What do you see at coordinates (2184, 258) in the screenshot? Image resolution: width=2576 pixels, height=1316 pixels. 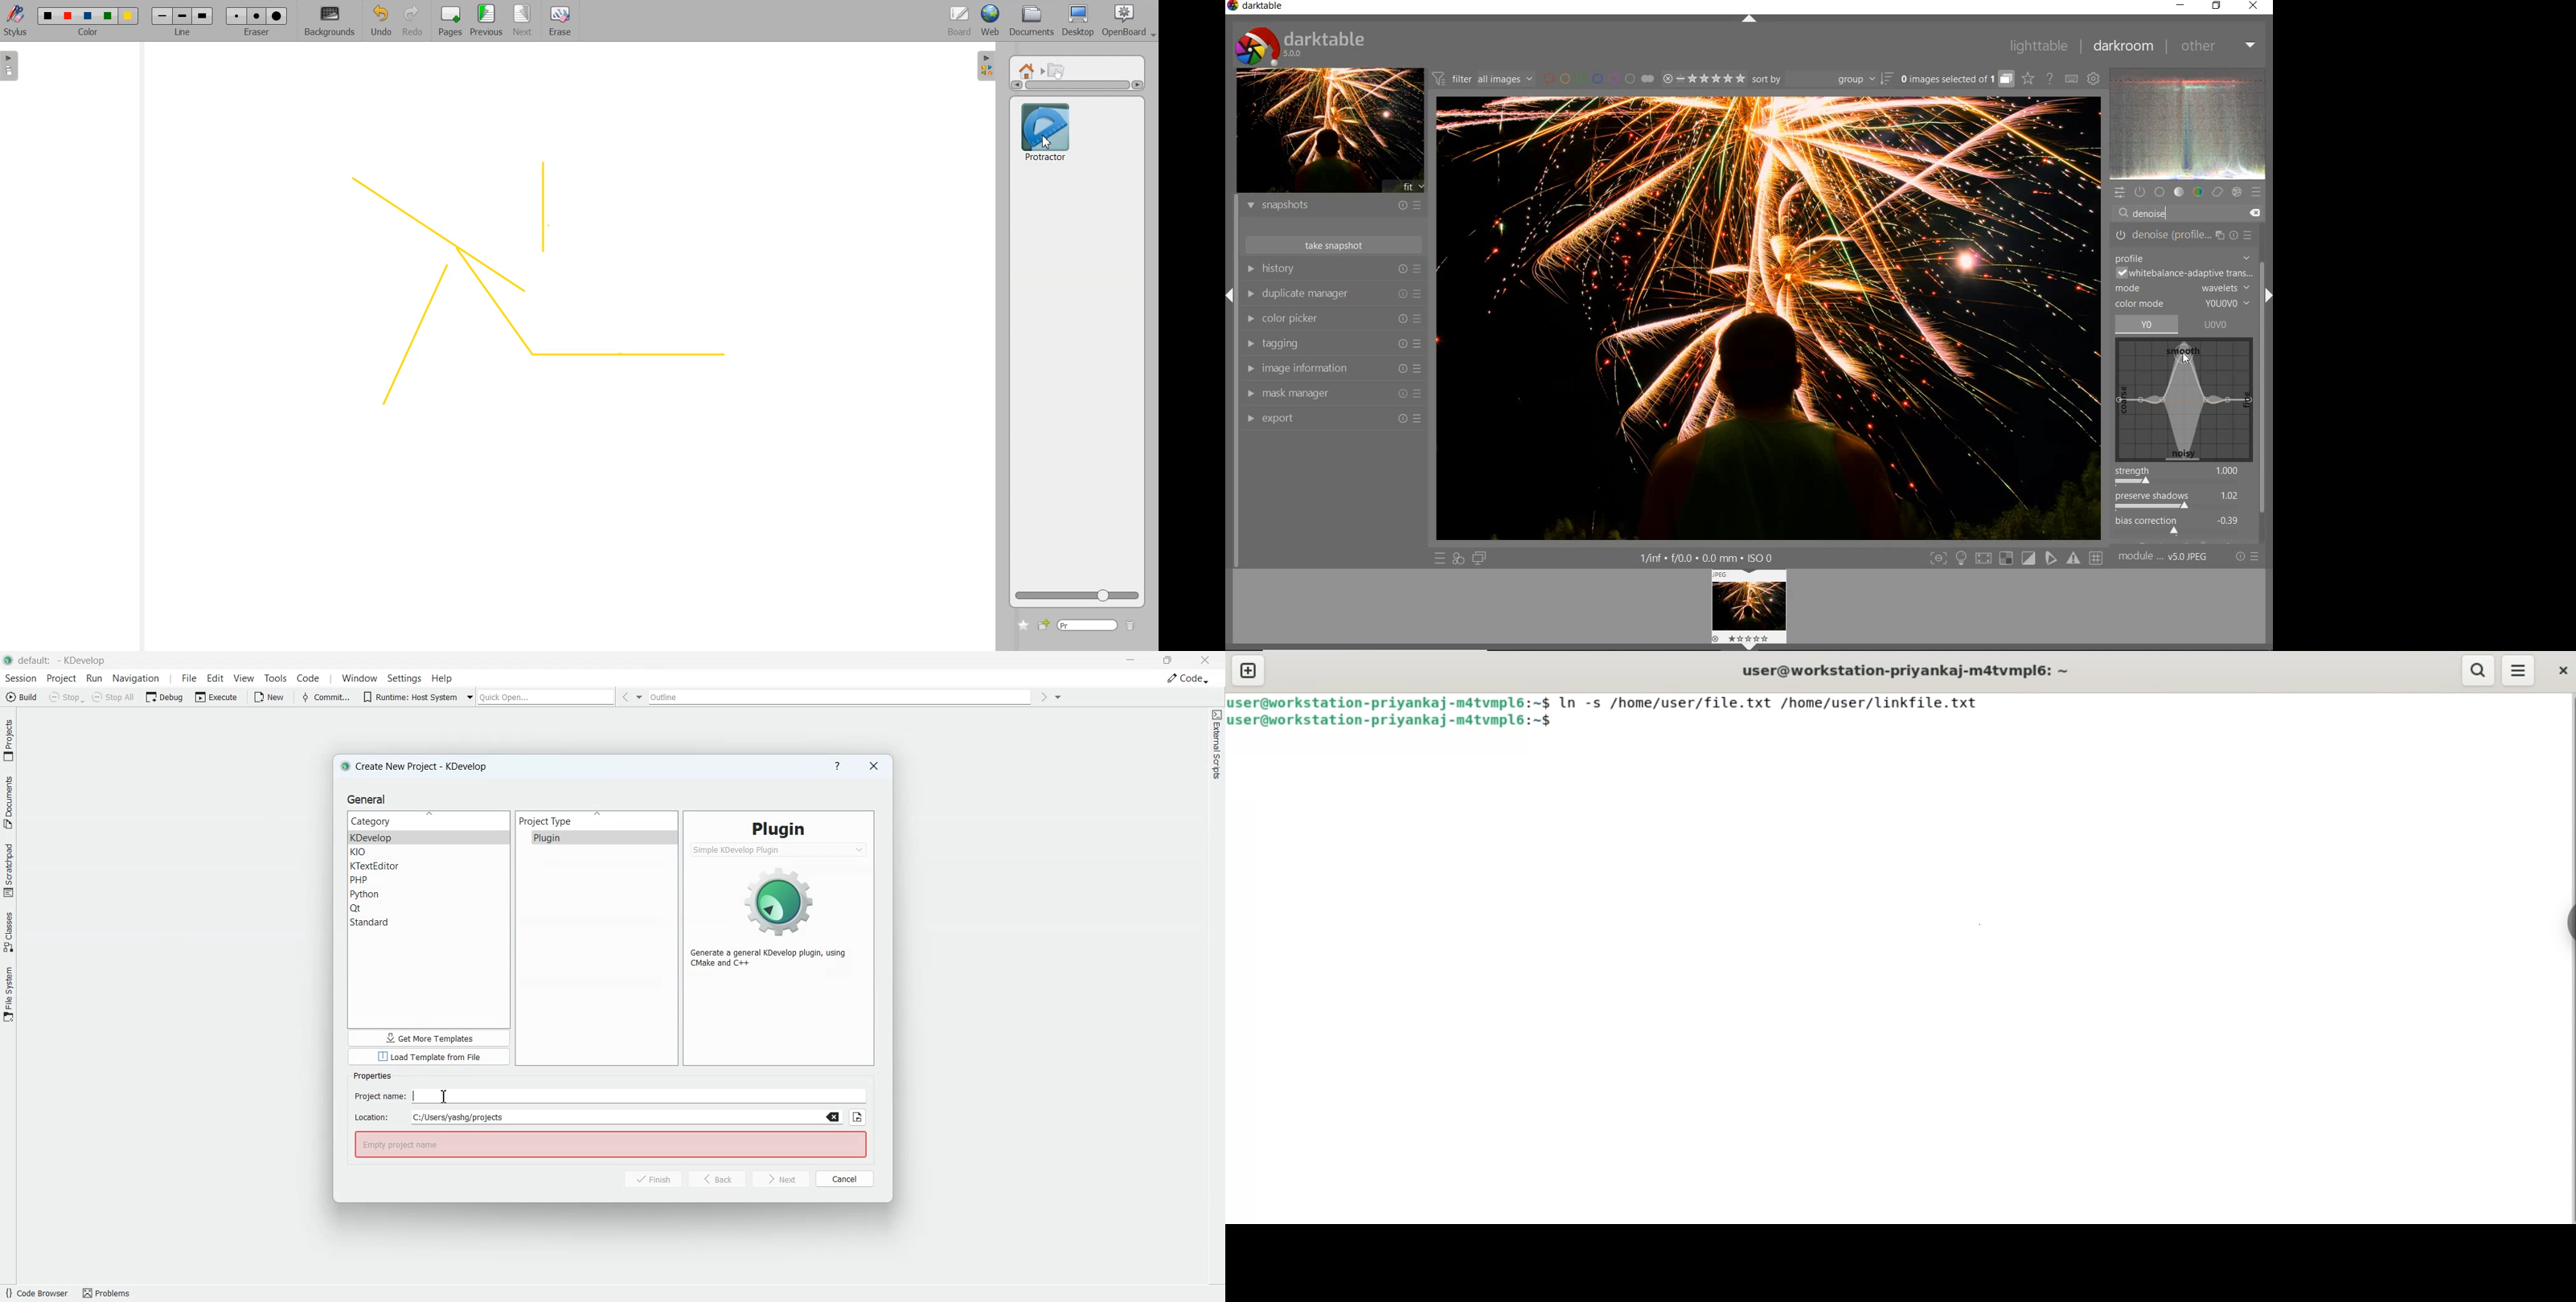 I see `PROFILE` at bounding box center [2184, 258].